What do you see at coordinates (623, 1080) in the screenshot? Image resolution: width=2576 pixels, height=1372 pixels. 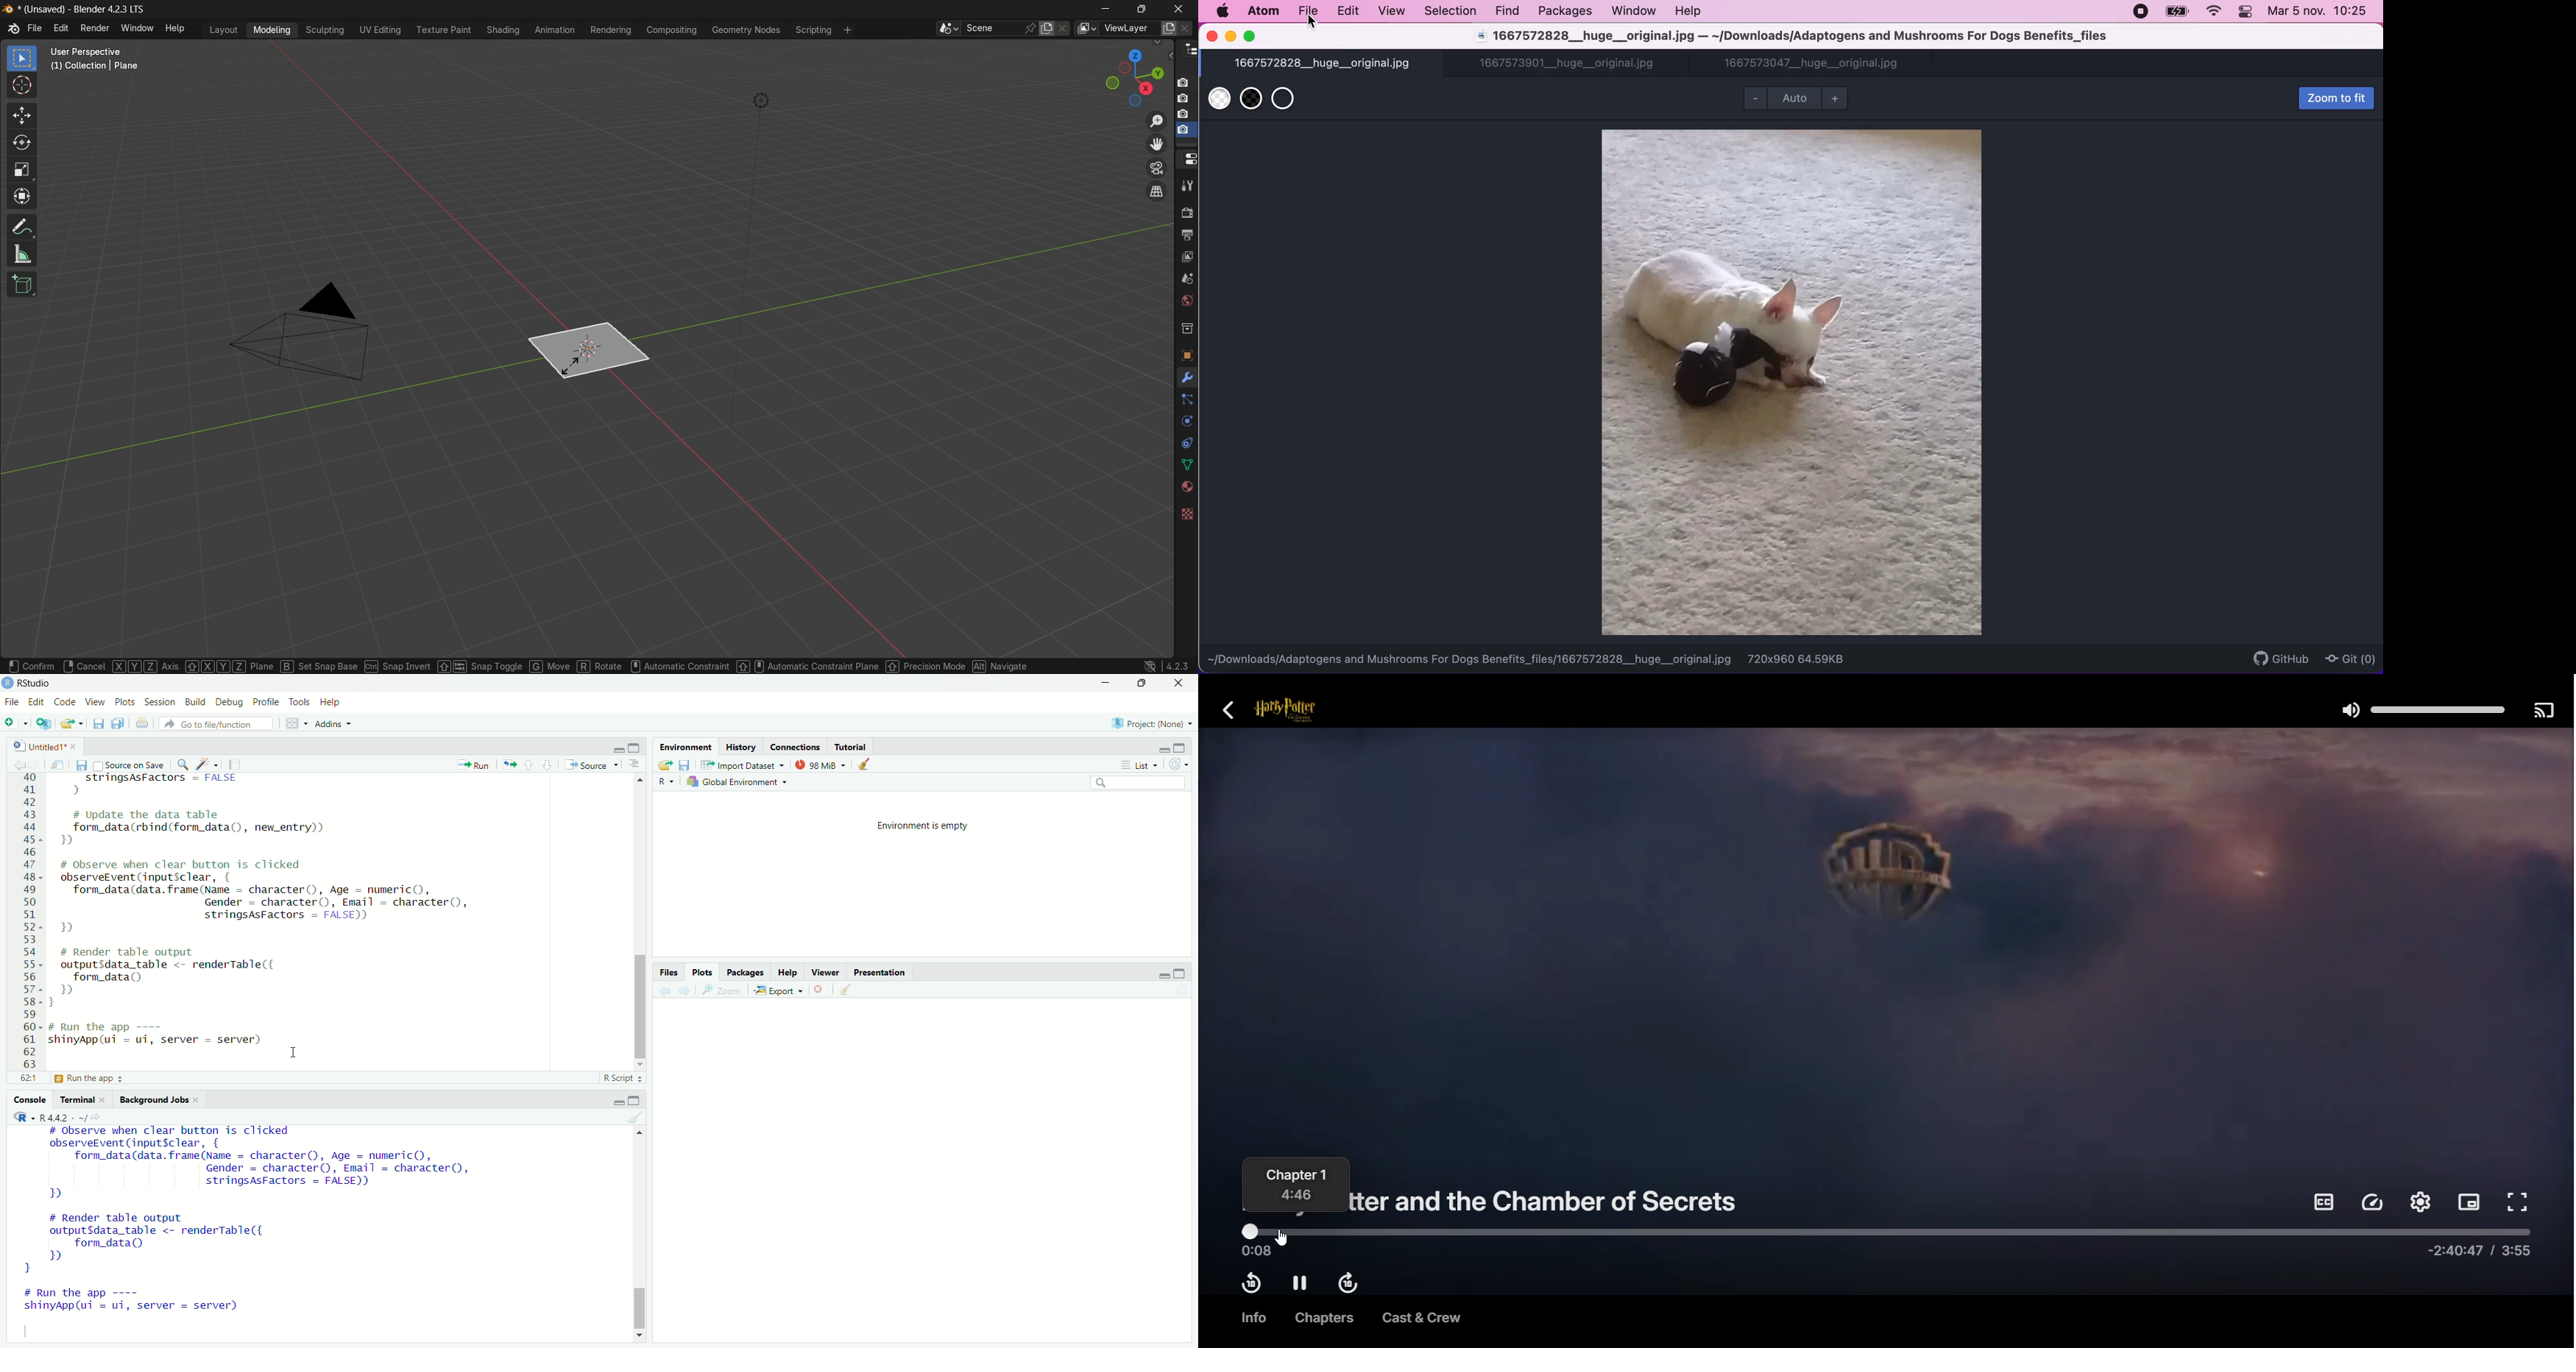 I see `R script` at bounding box center [623, 1080].